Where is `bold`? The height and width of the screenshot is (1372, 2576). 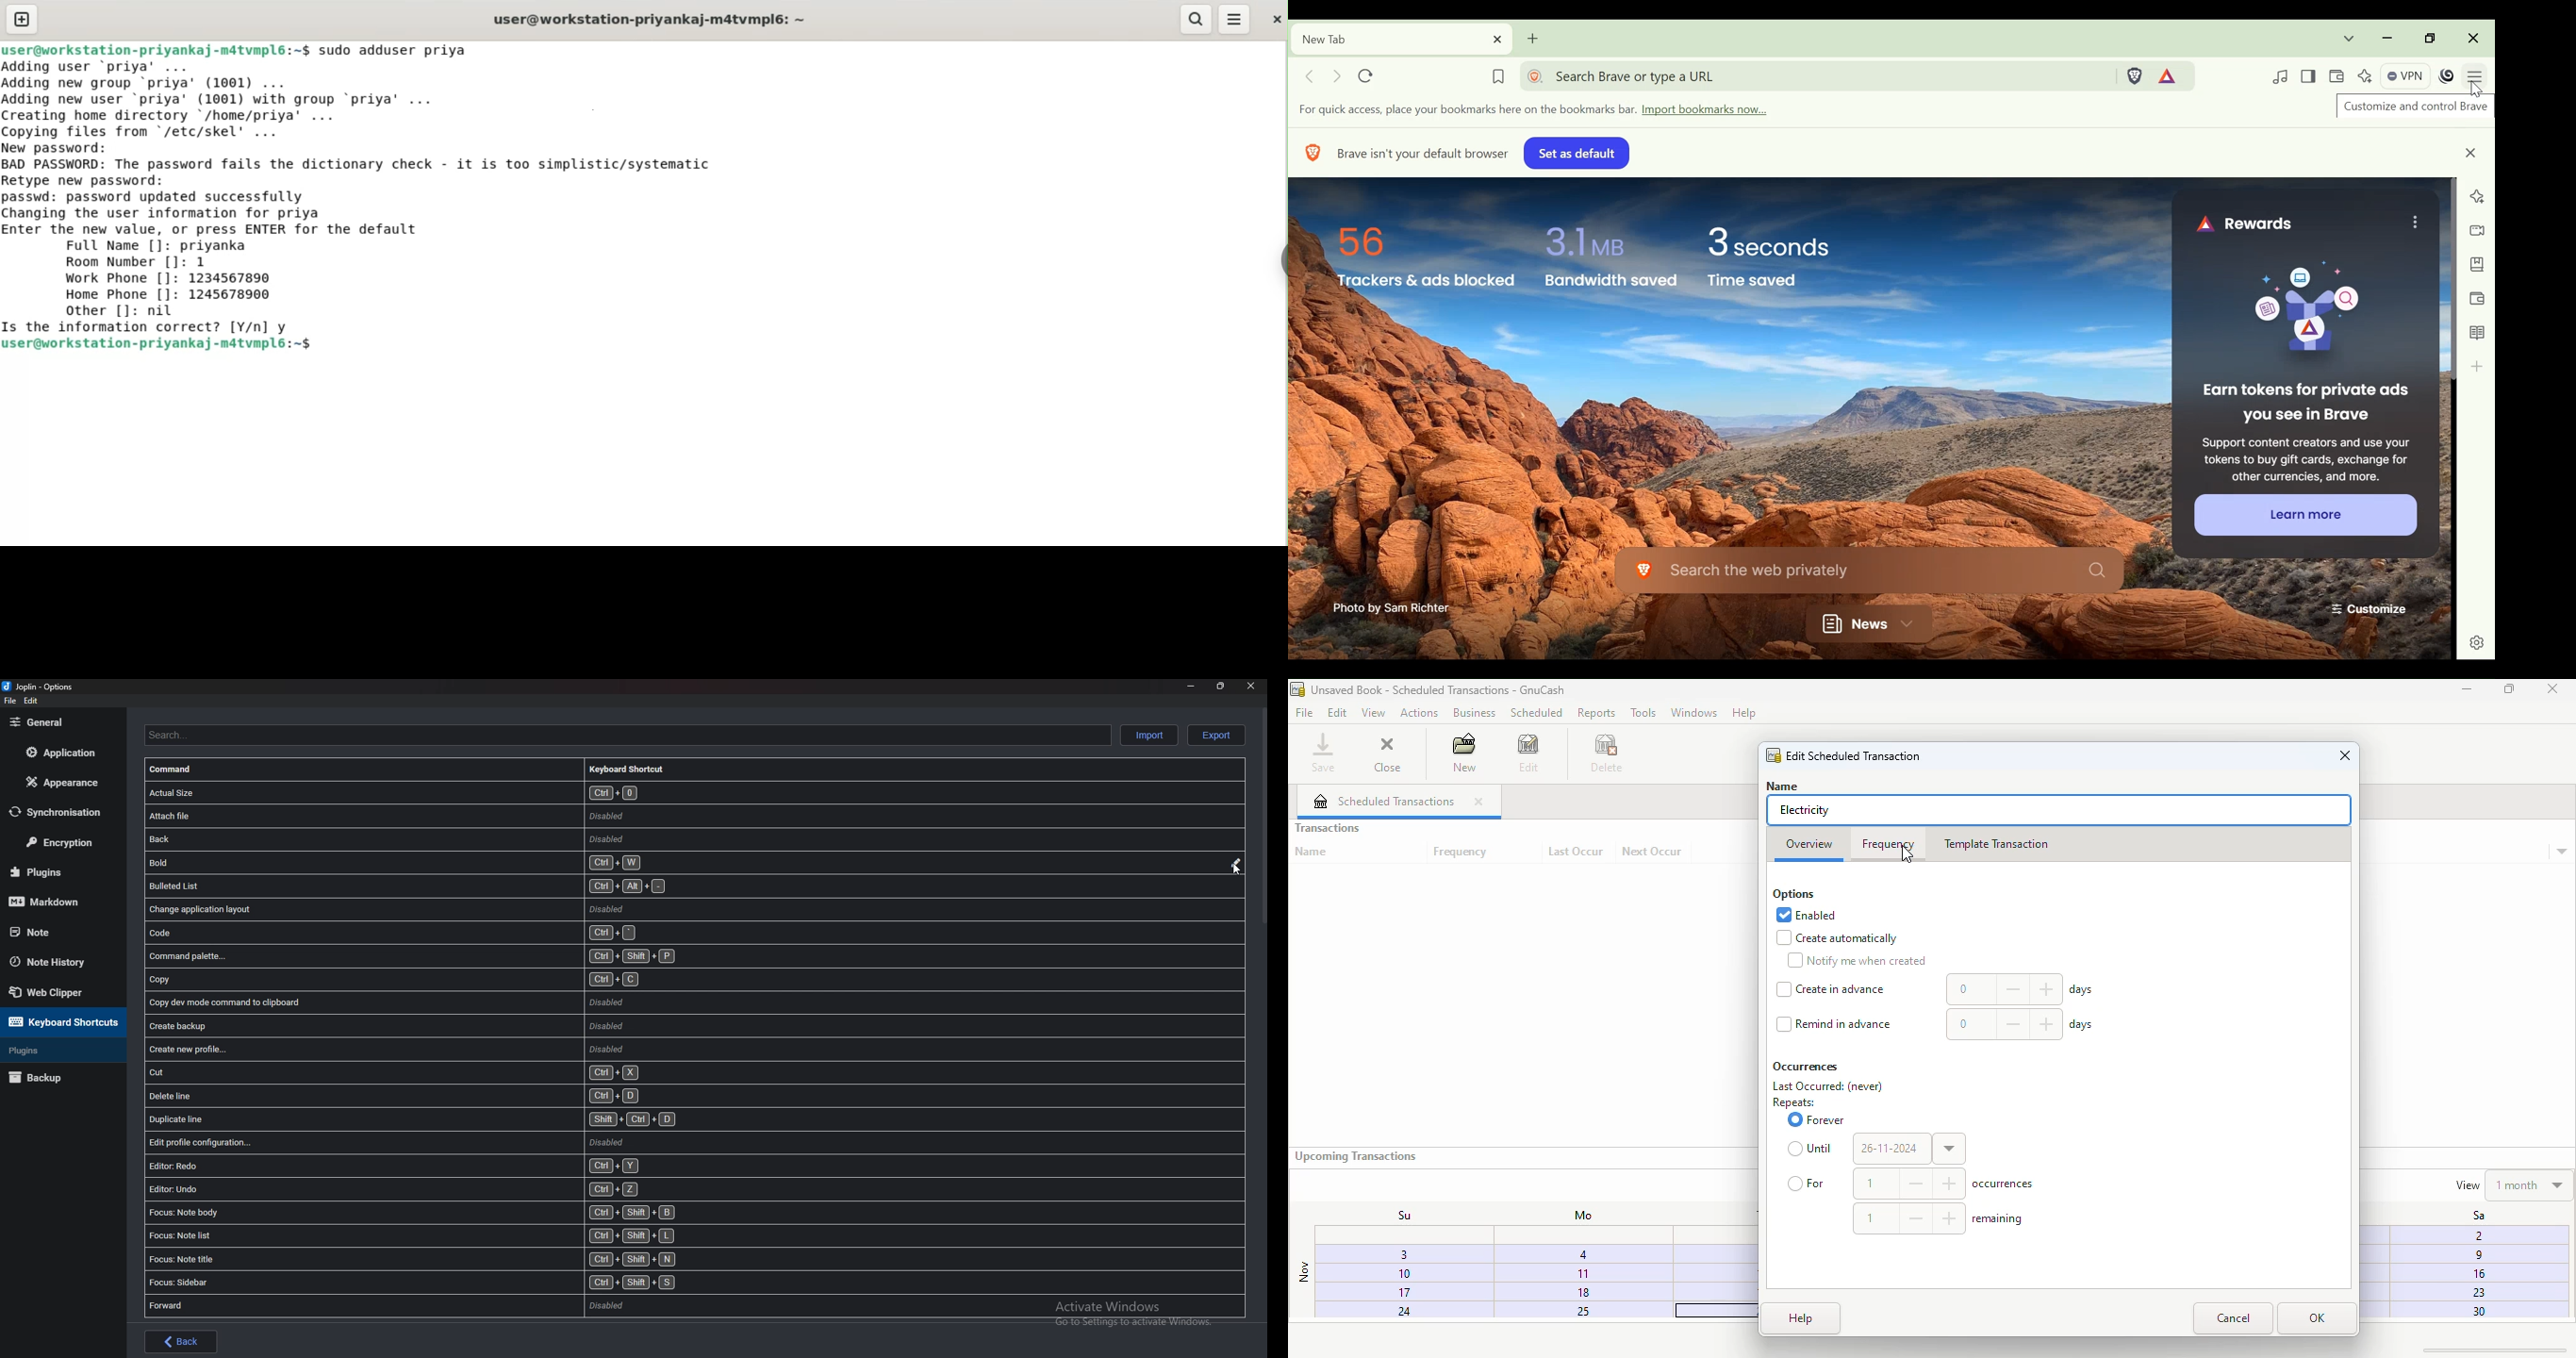
bold is located at coordinates (511, 861).